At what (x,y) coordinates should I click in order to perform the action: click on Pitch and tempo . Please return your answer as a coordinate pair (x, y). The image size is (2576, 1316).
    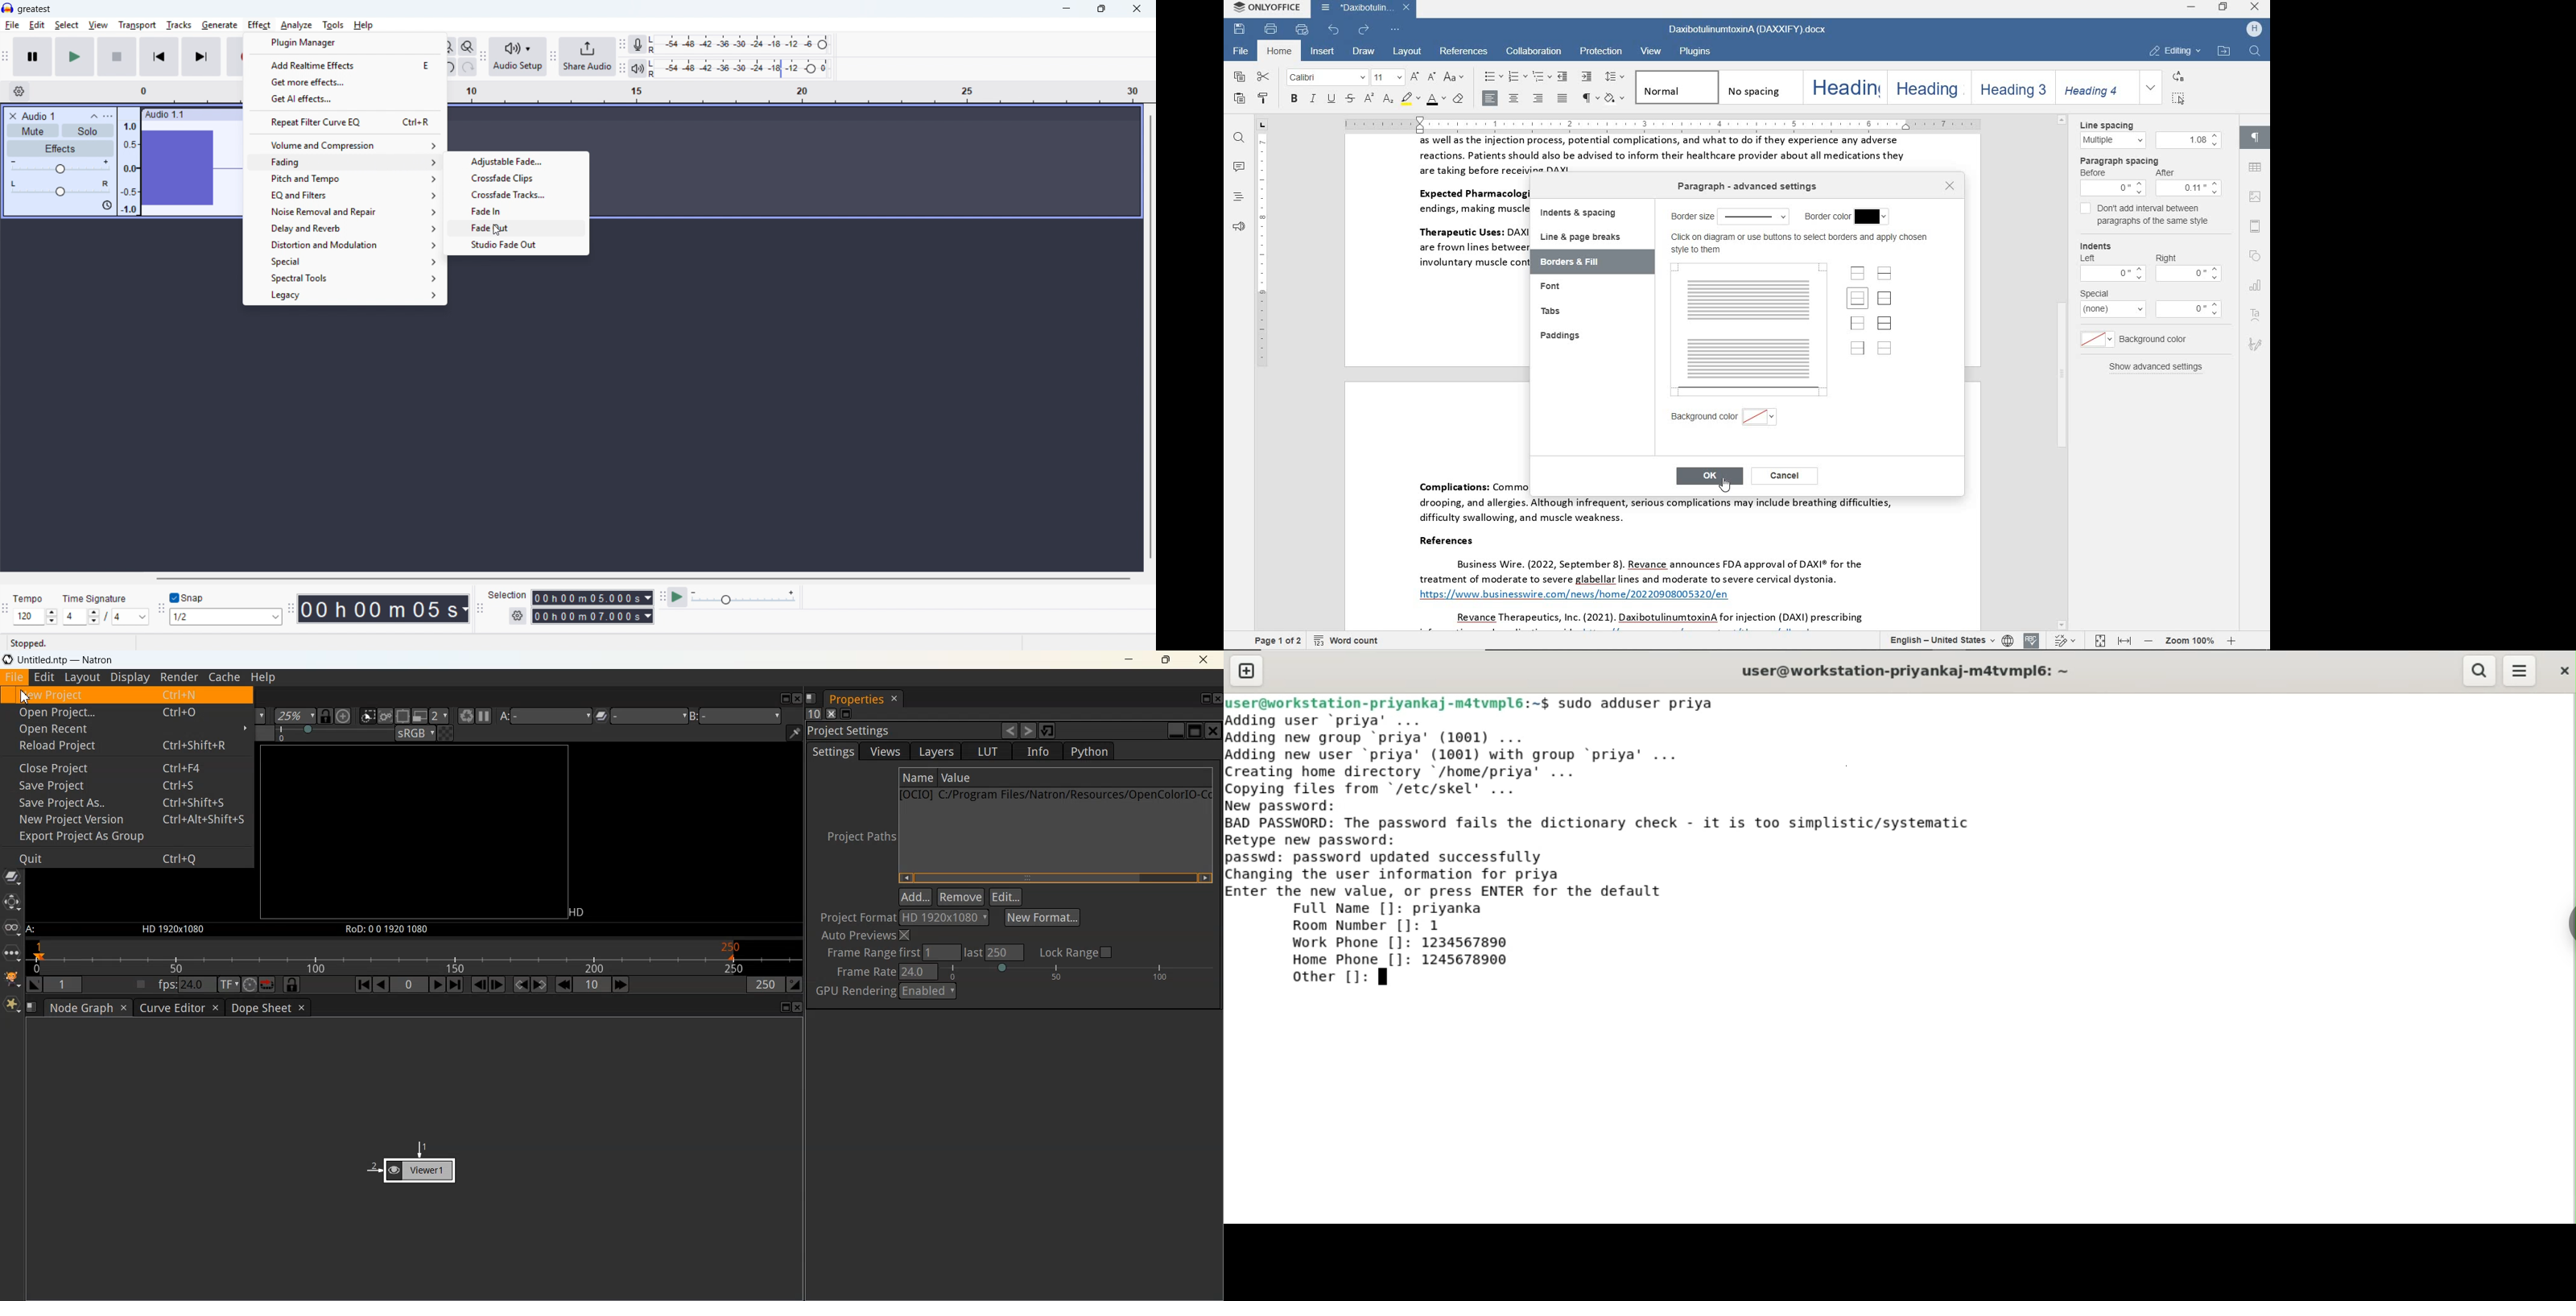
    Looking at the image, I should click on (347, 178).